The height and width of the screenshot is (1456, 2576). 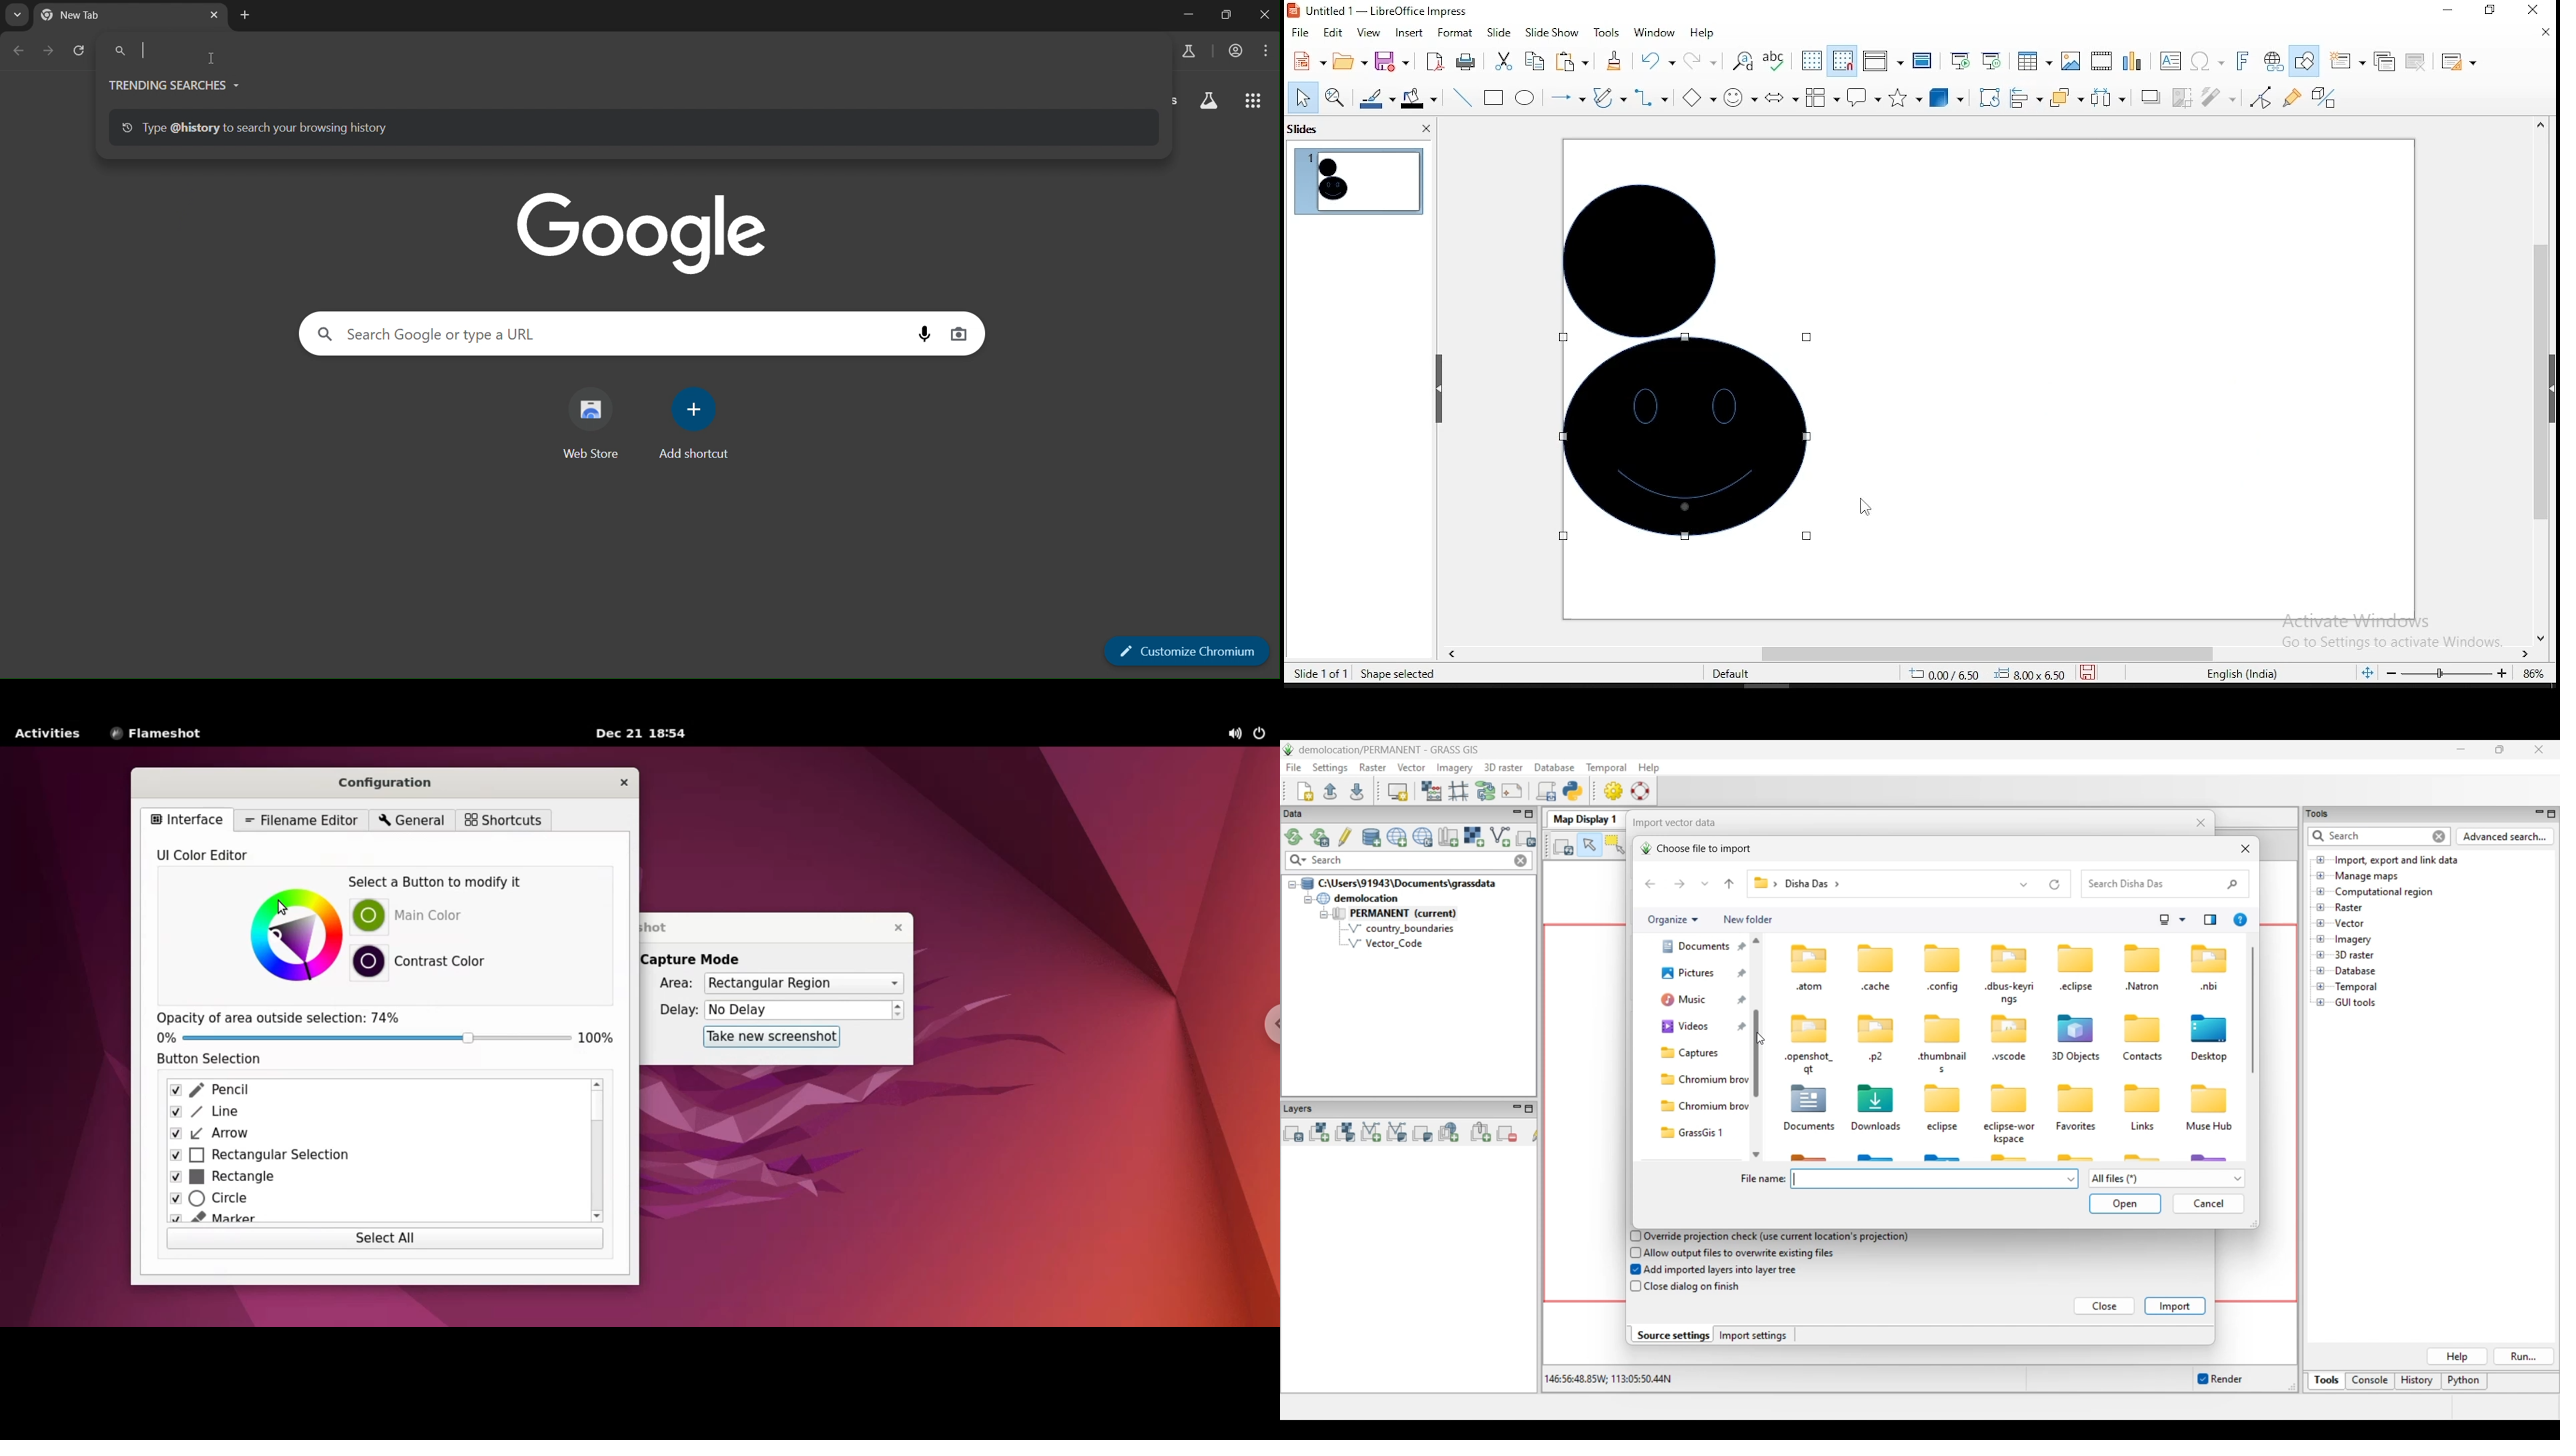 I want to click on new  slide, so click(x=2348, y=59).